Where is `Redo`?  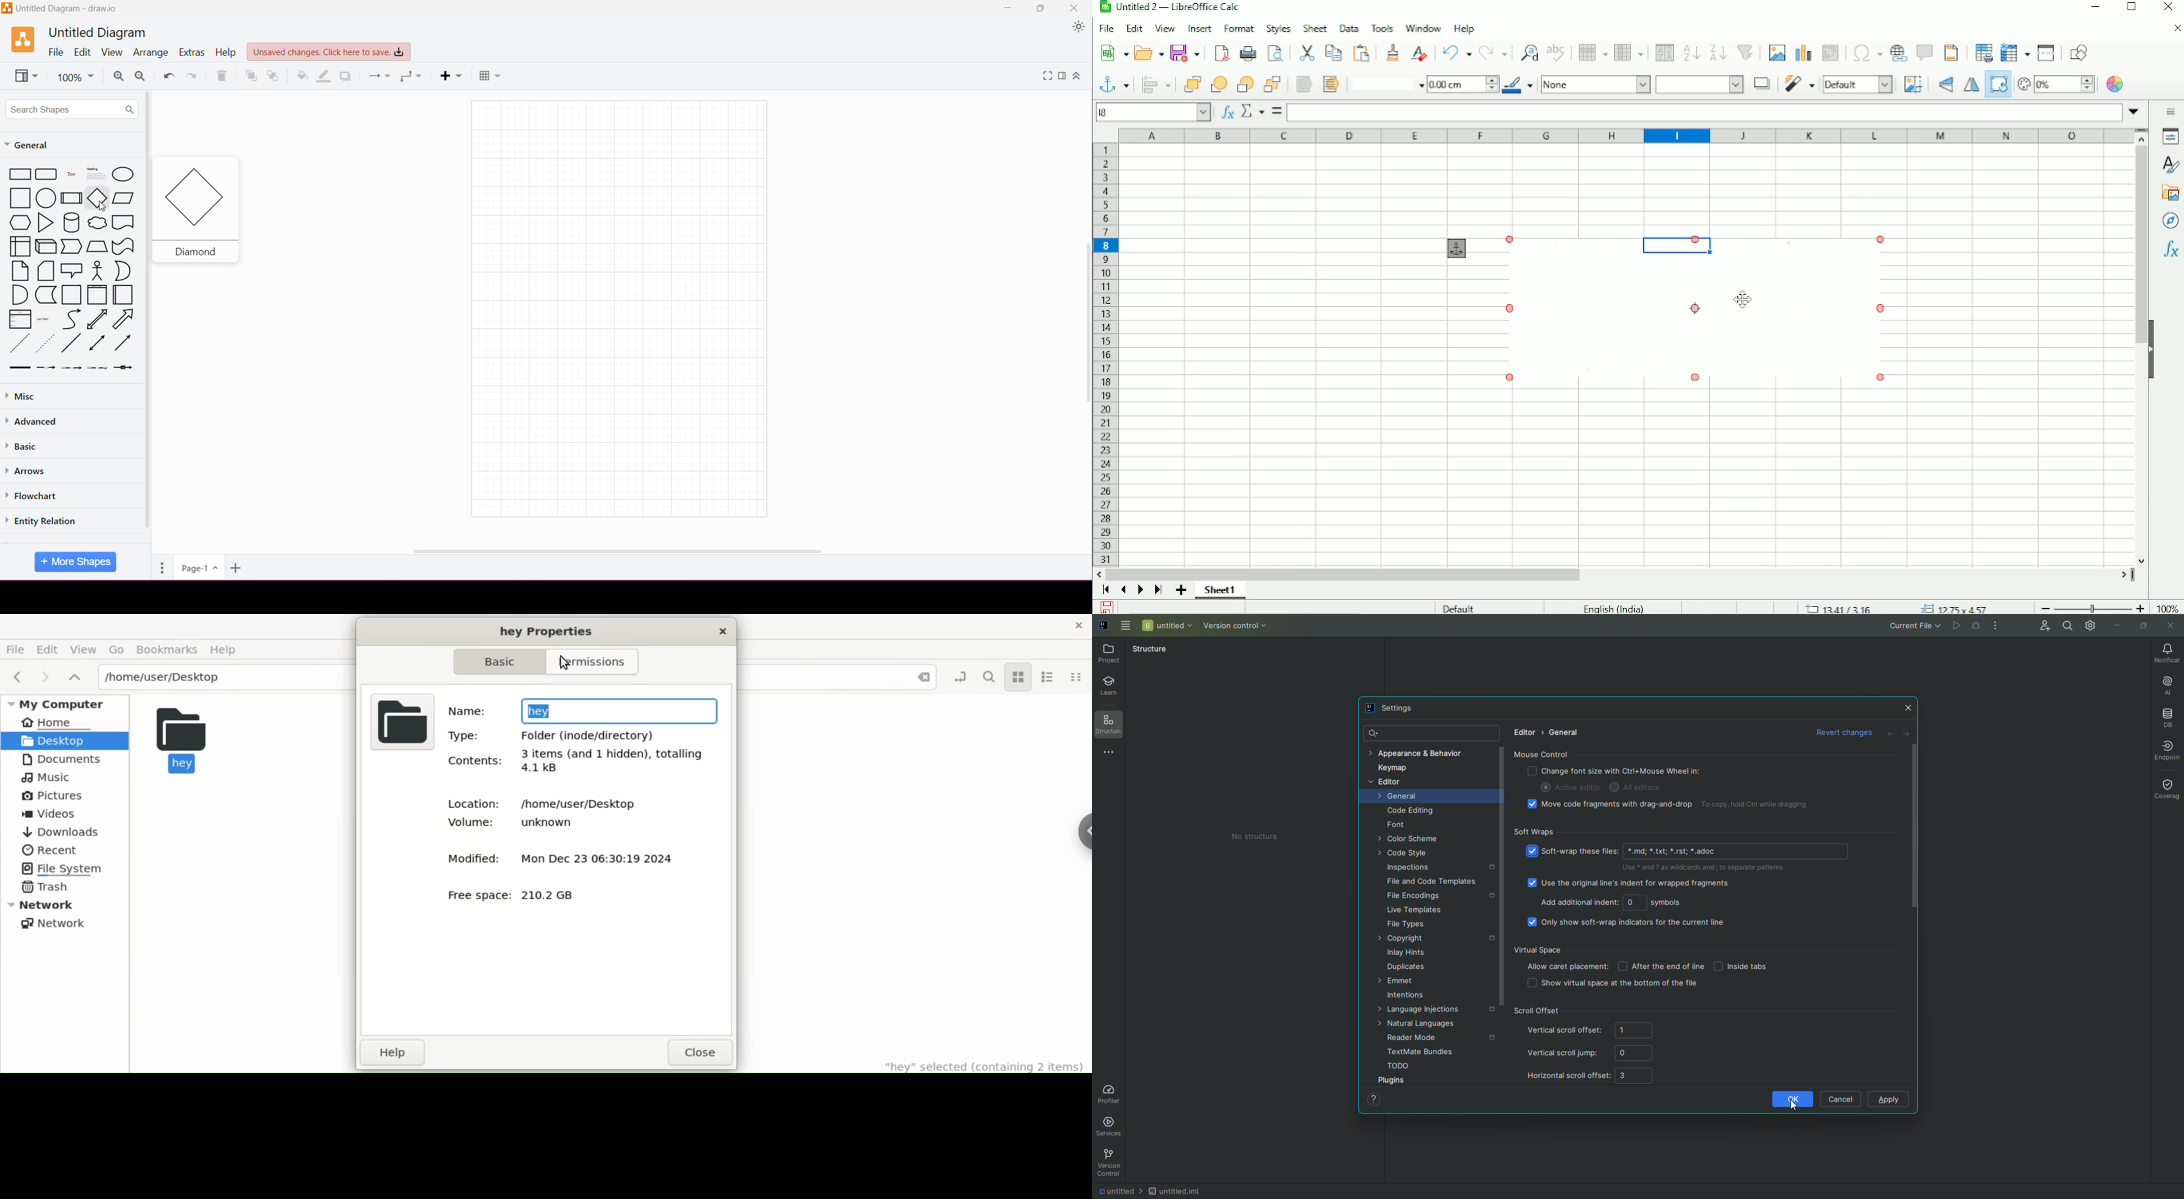 Redo is located at coordinates (1493, 53).